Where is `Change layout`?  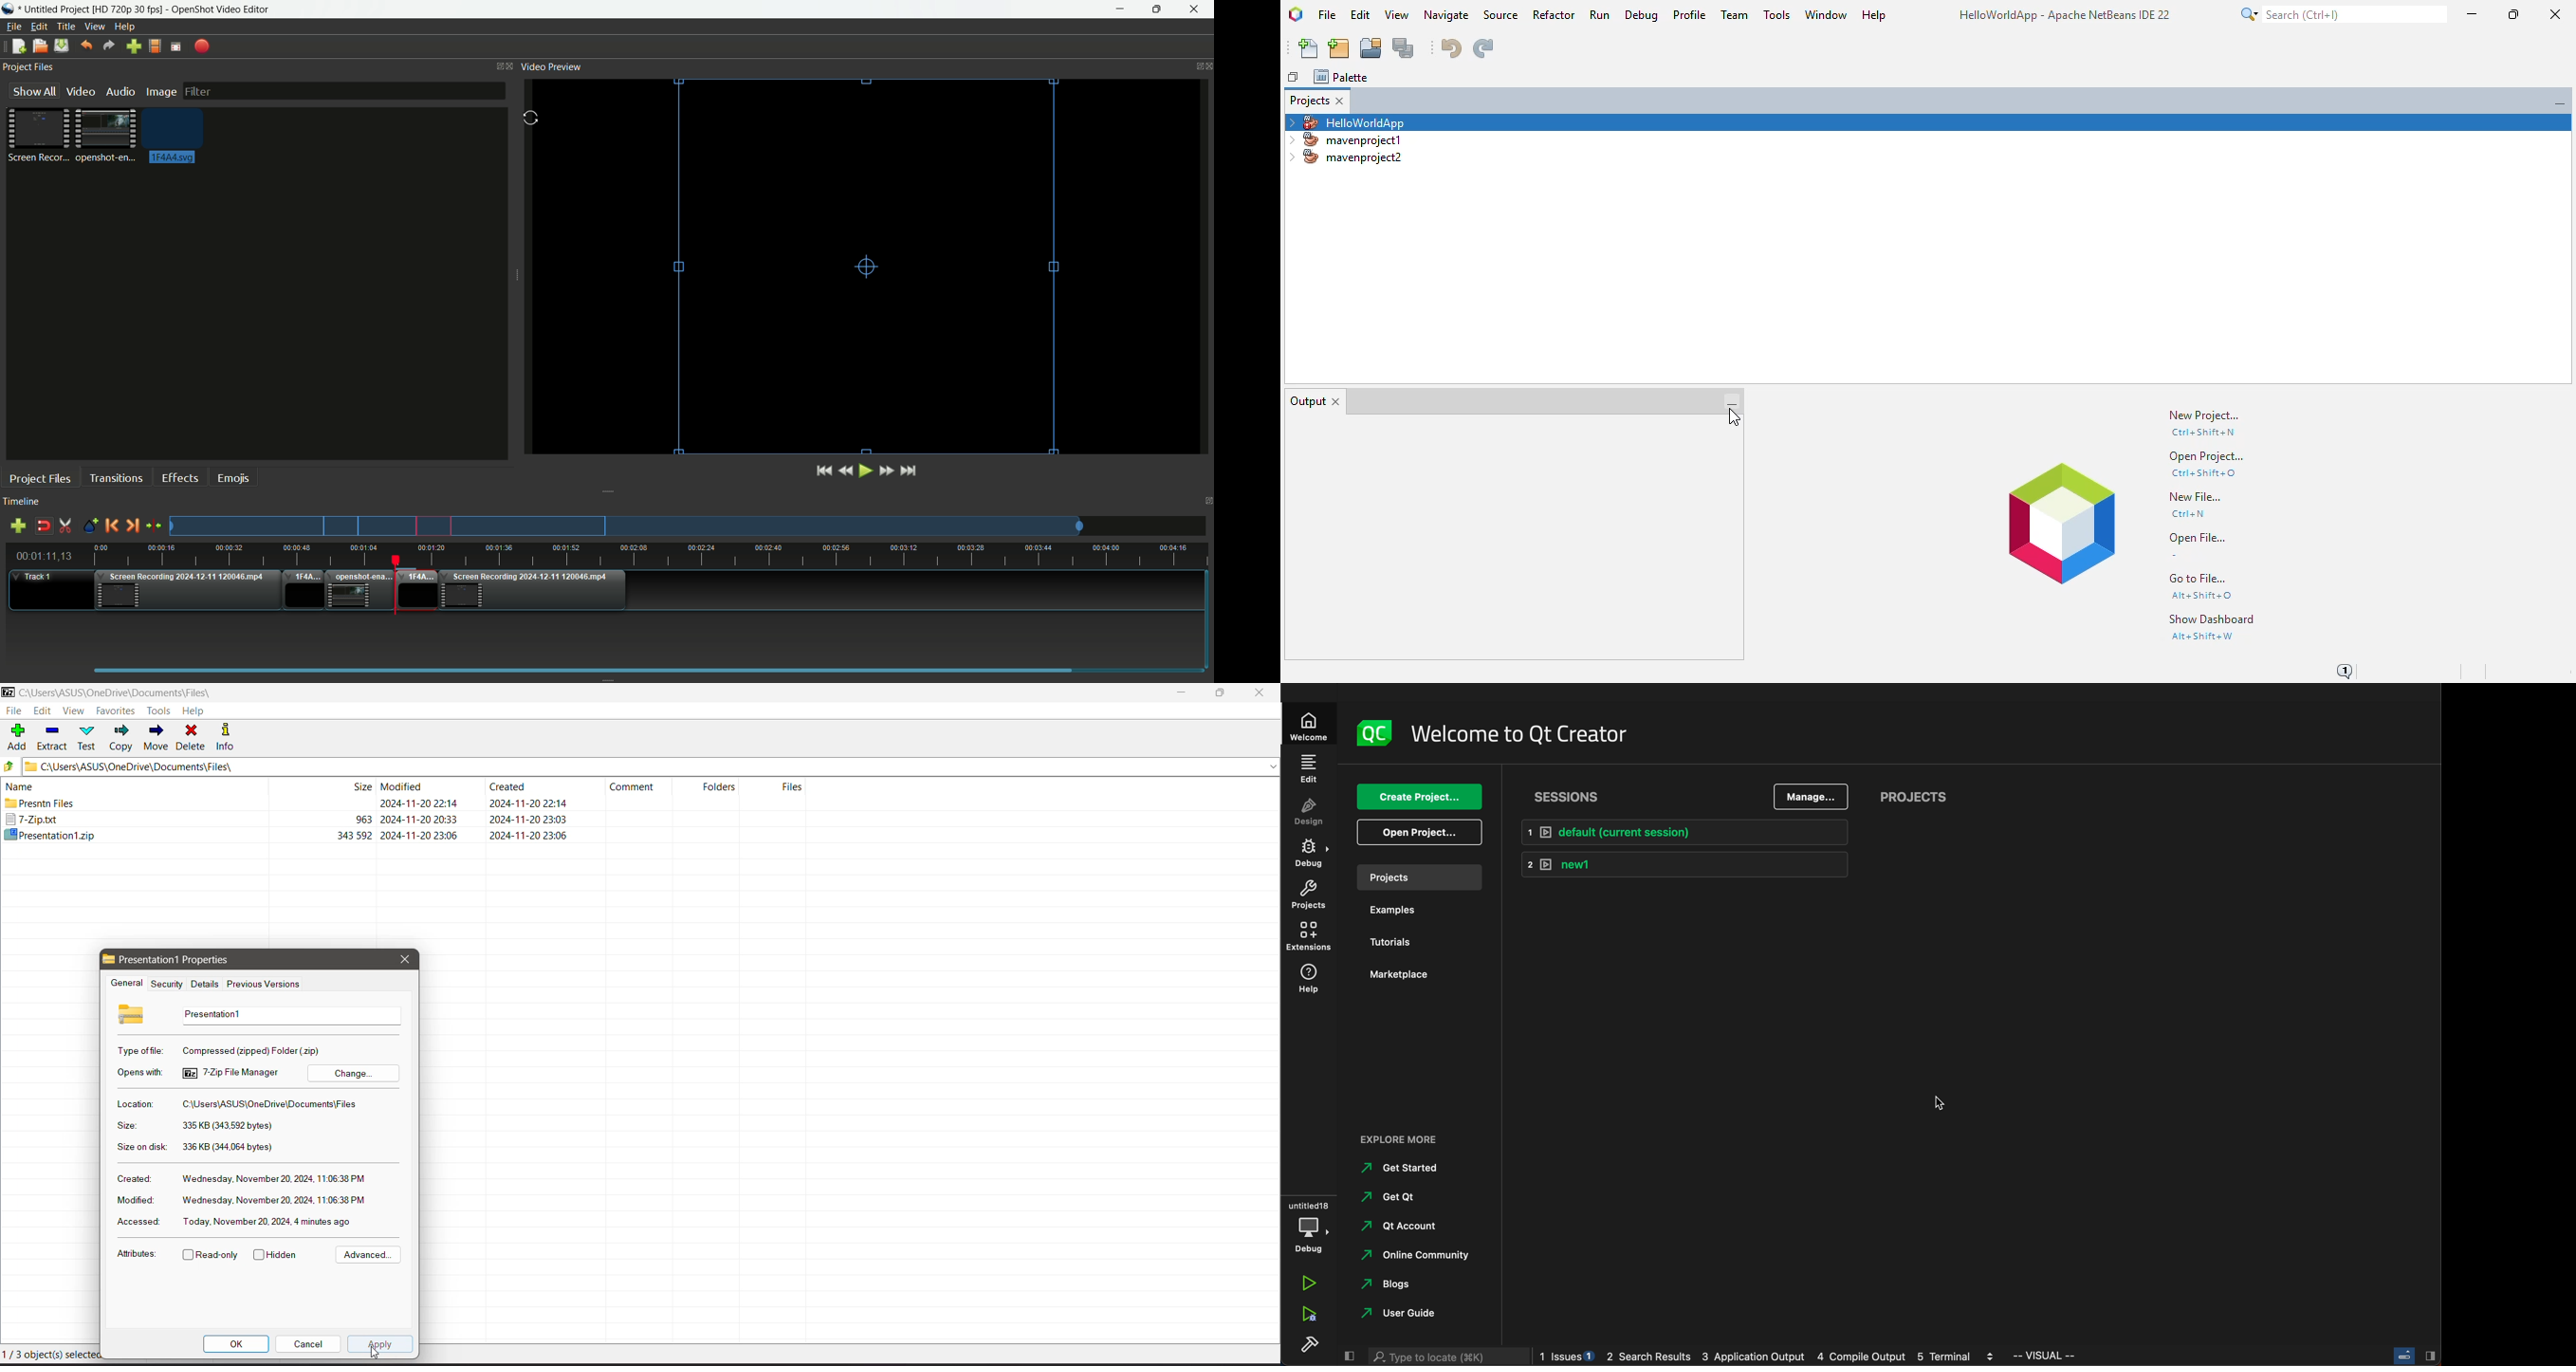
Change layout is located at coordinates (496, 66).